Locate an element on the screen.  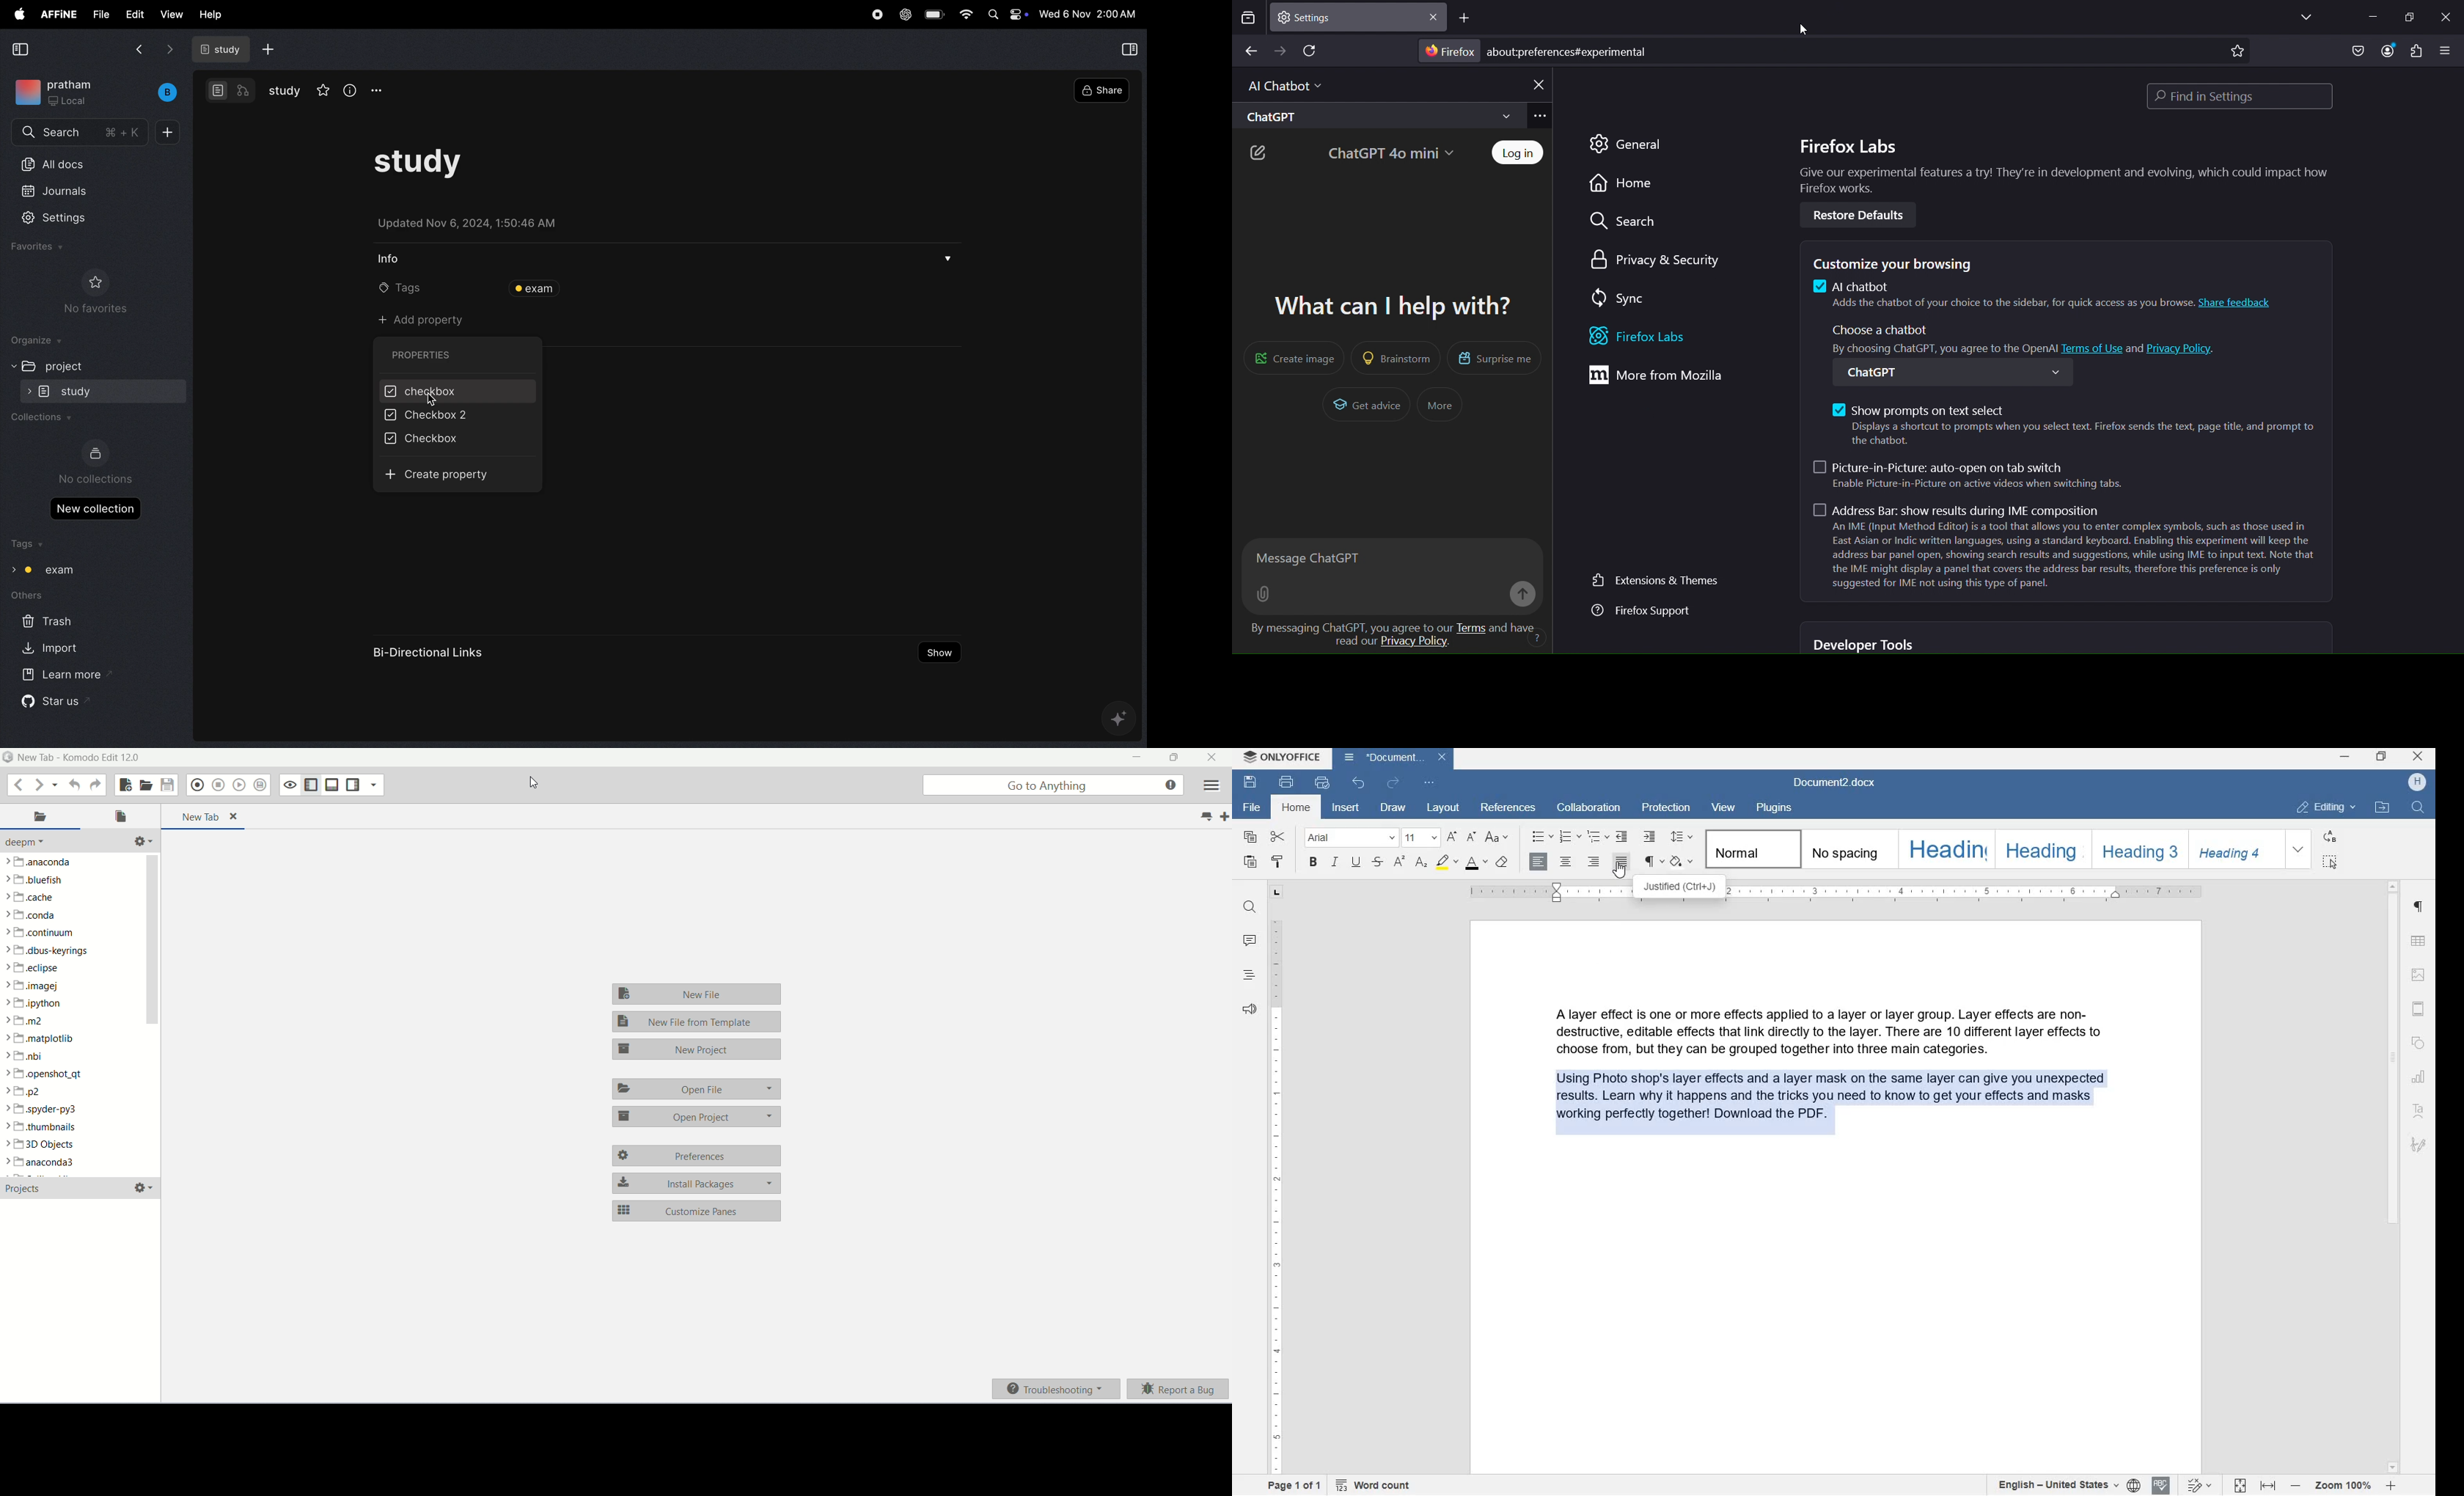
INCREMENT FONT SIZE is located at coordinates (1452, 836).